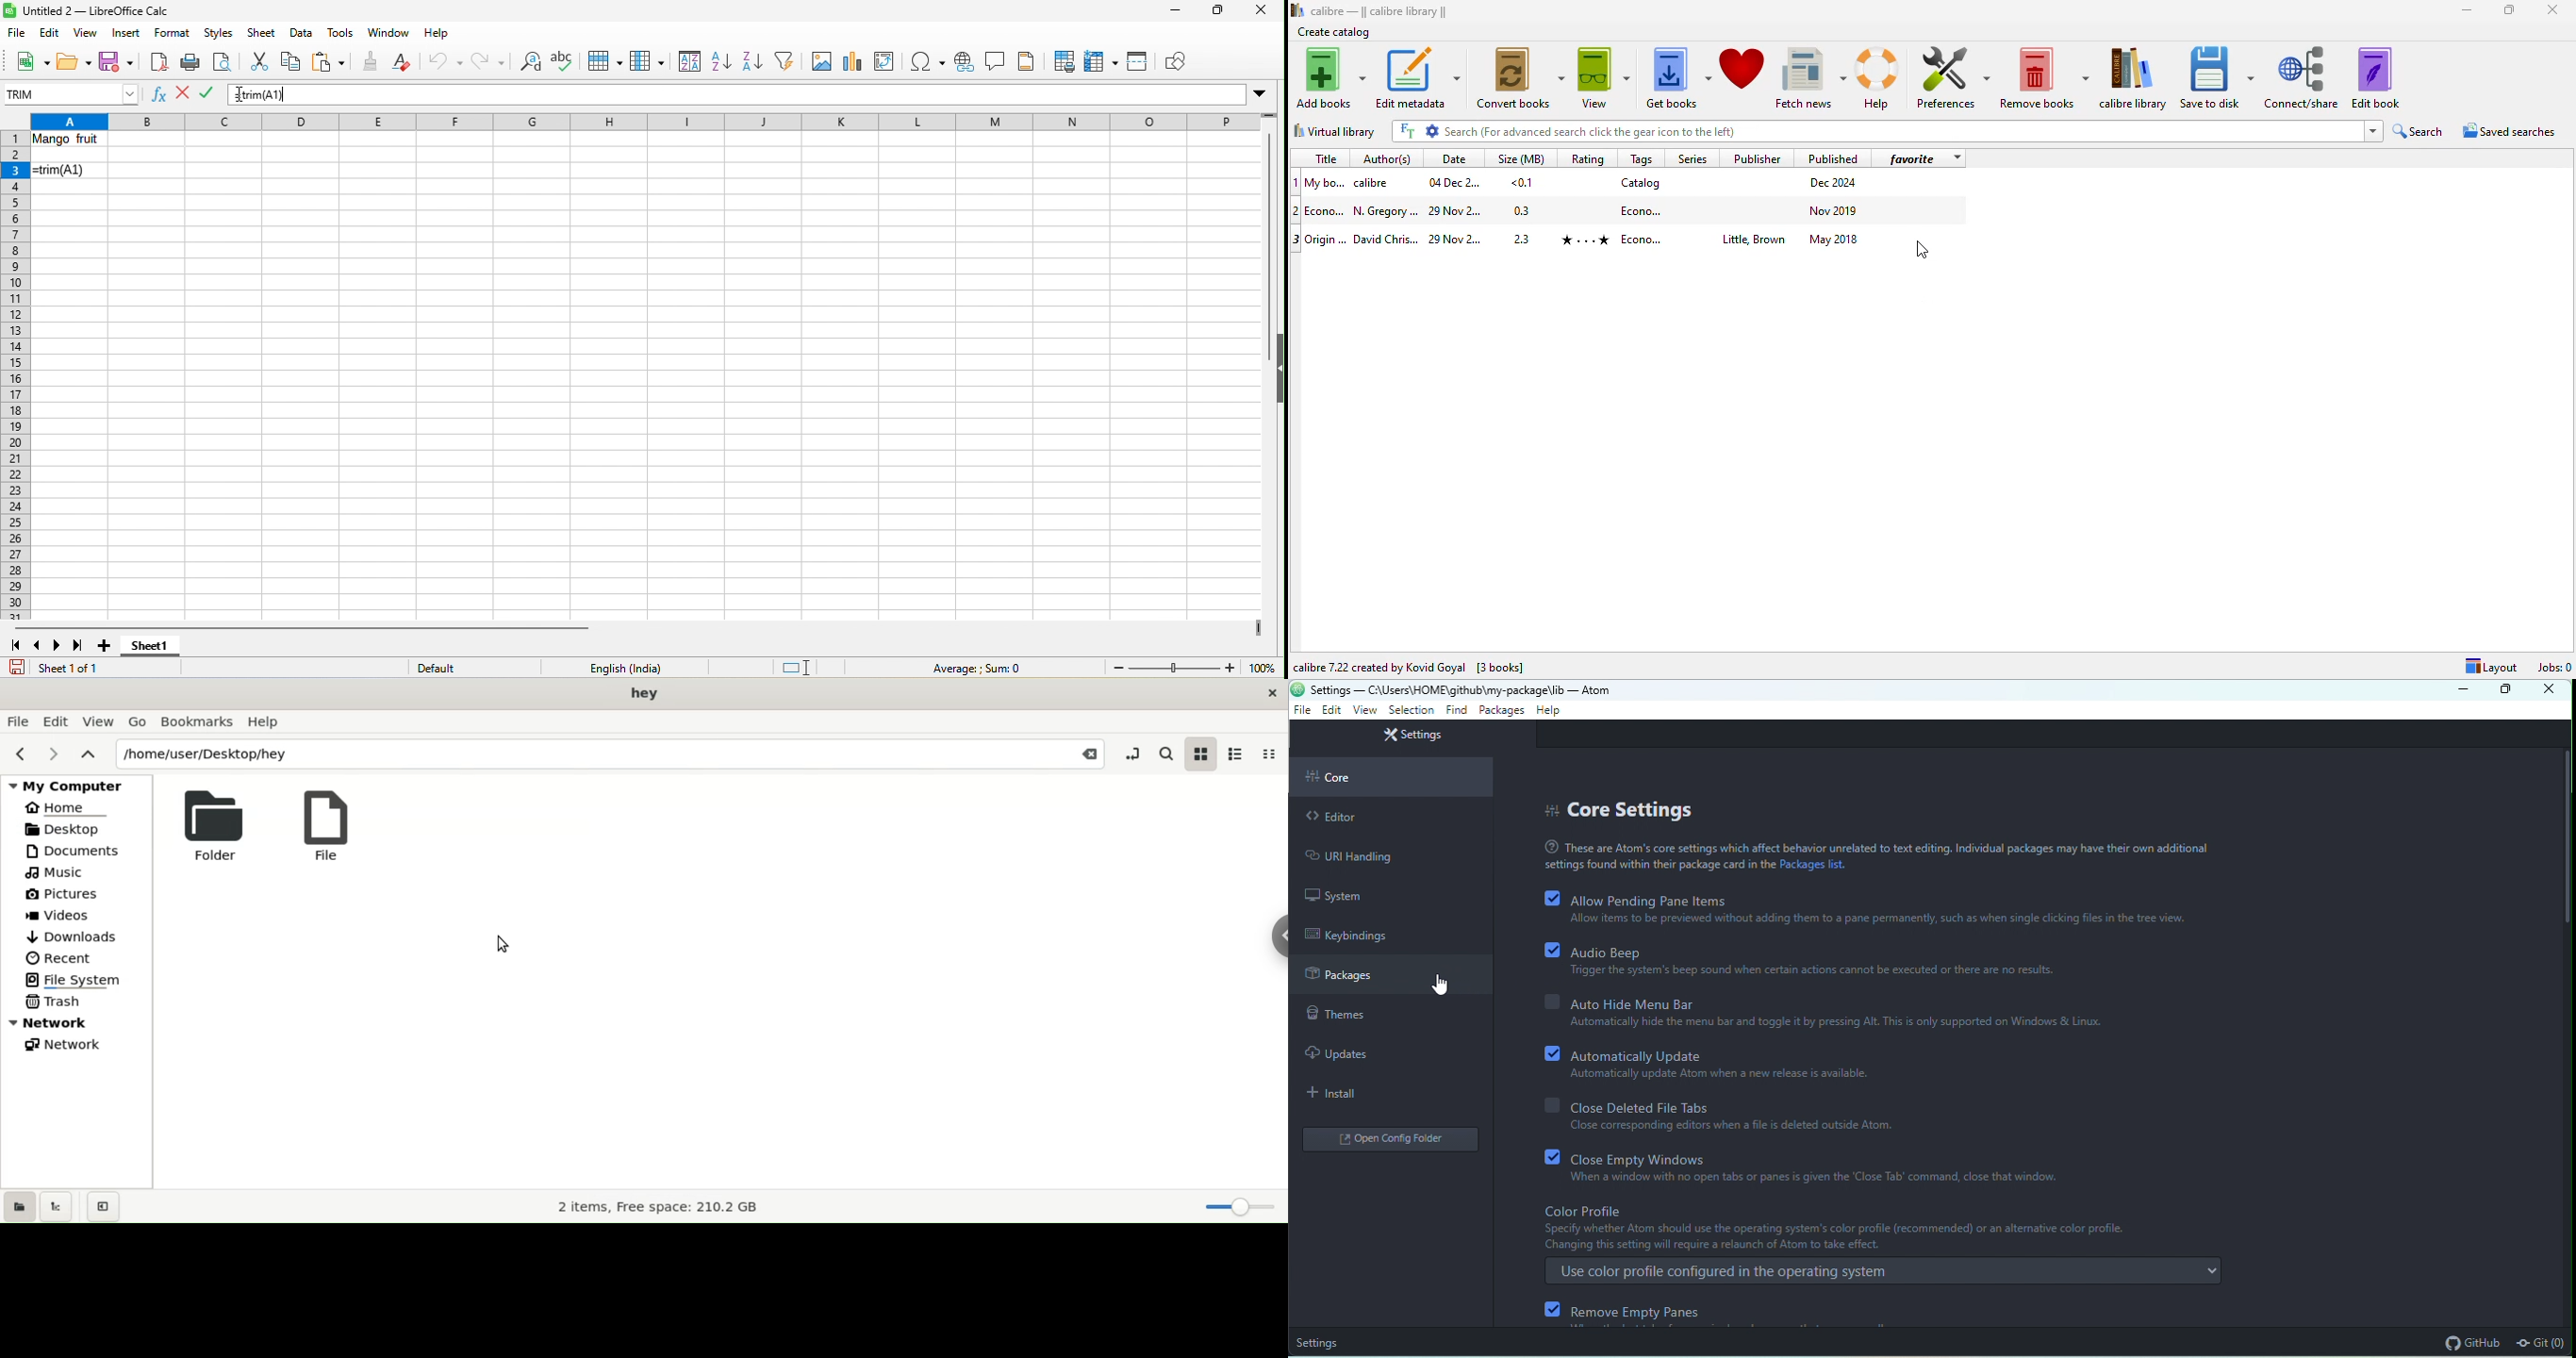 The width and height of the screenshot is (2576, 1372). I want to click on redo, so click(489, 61).